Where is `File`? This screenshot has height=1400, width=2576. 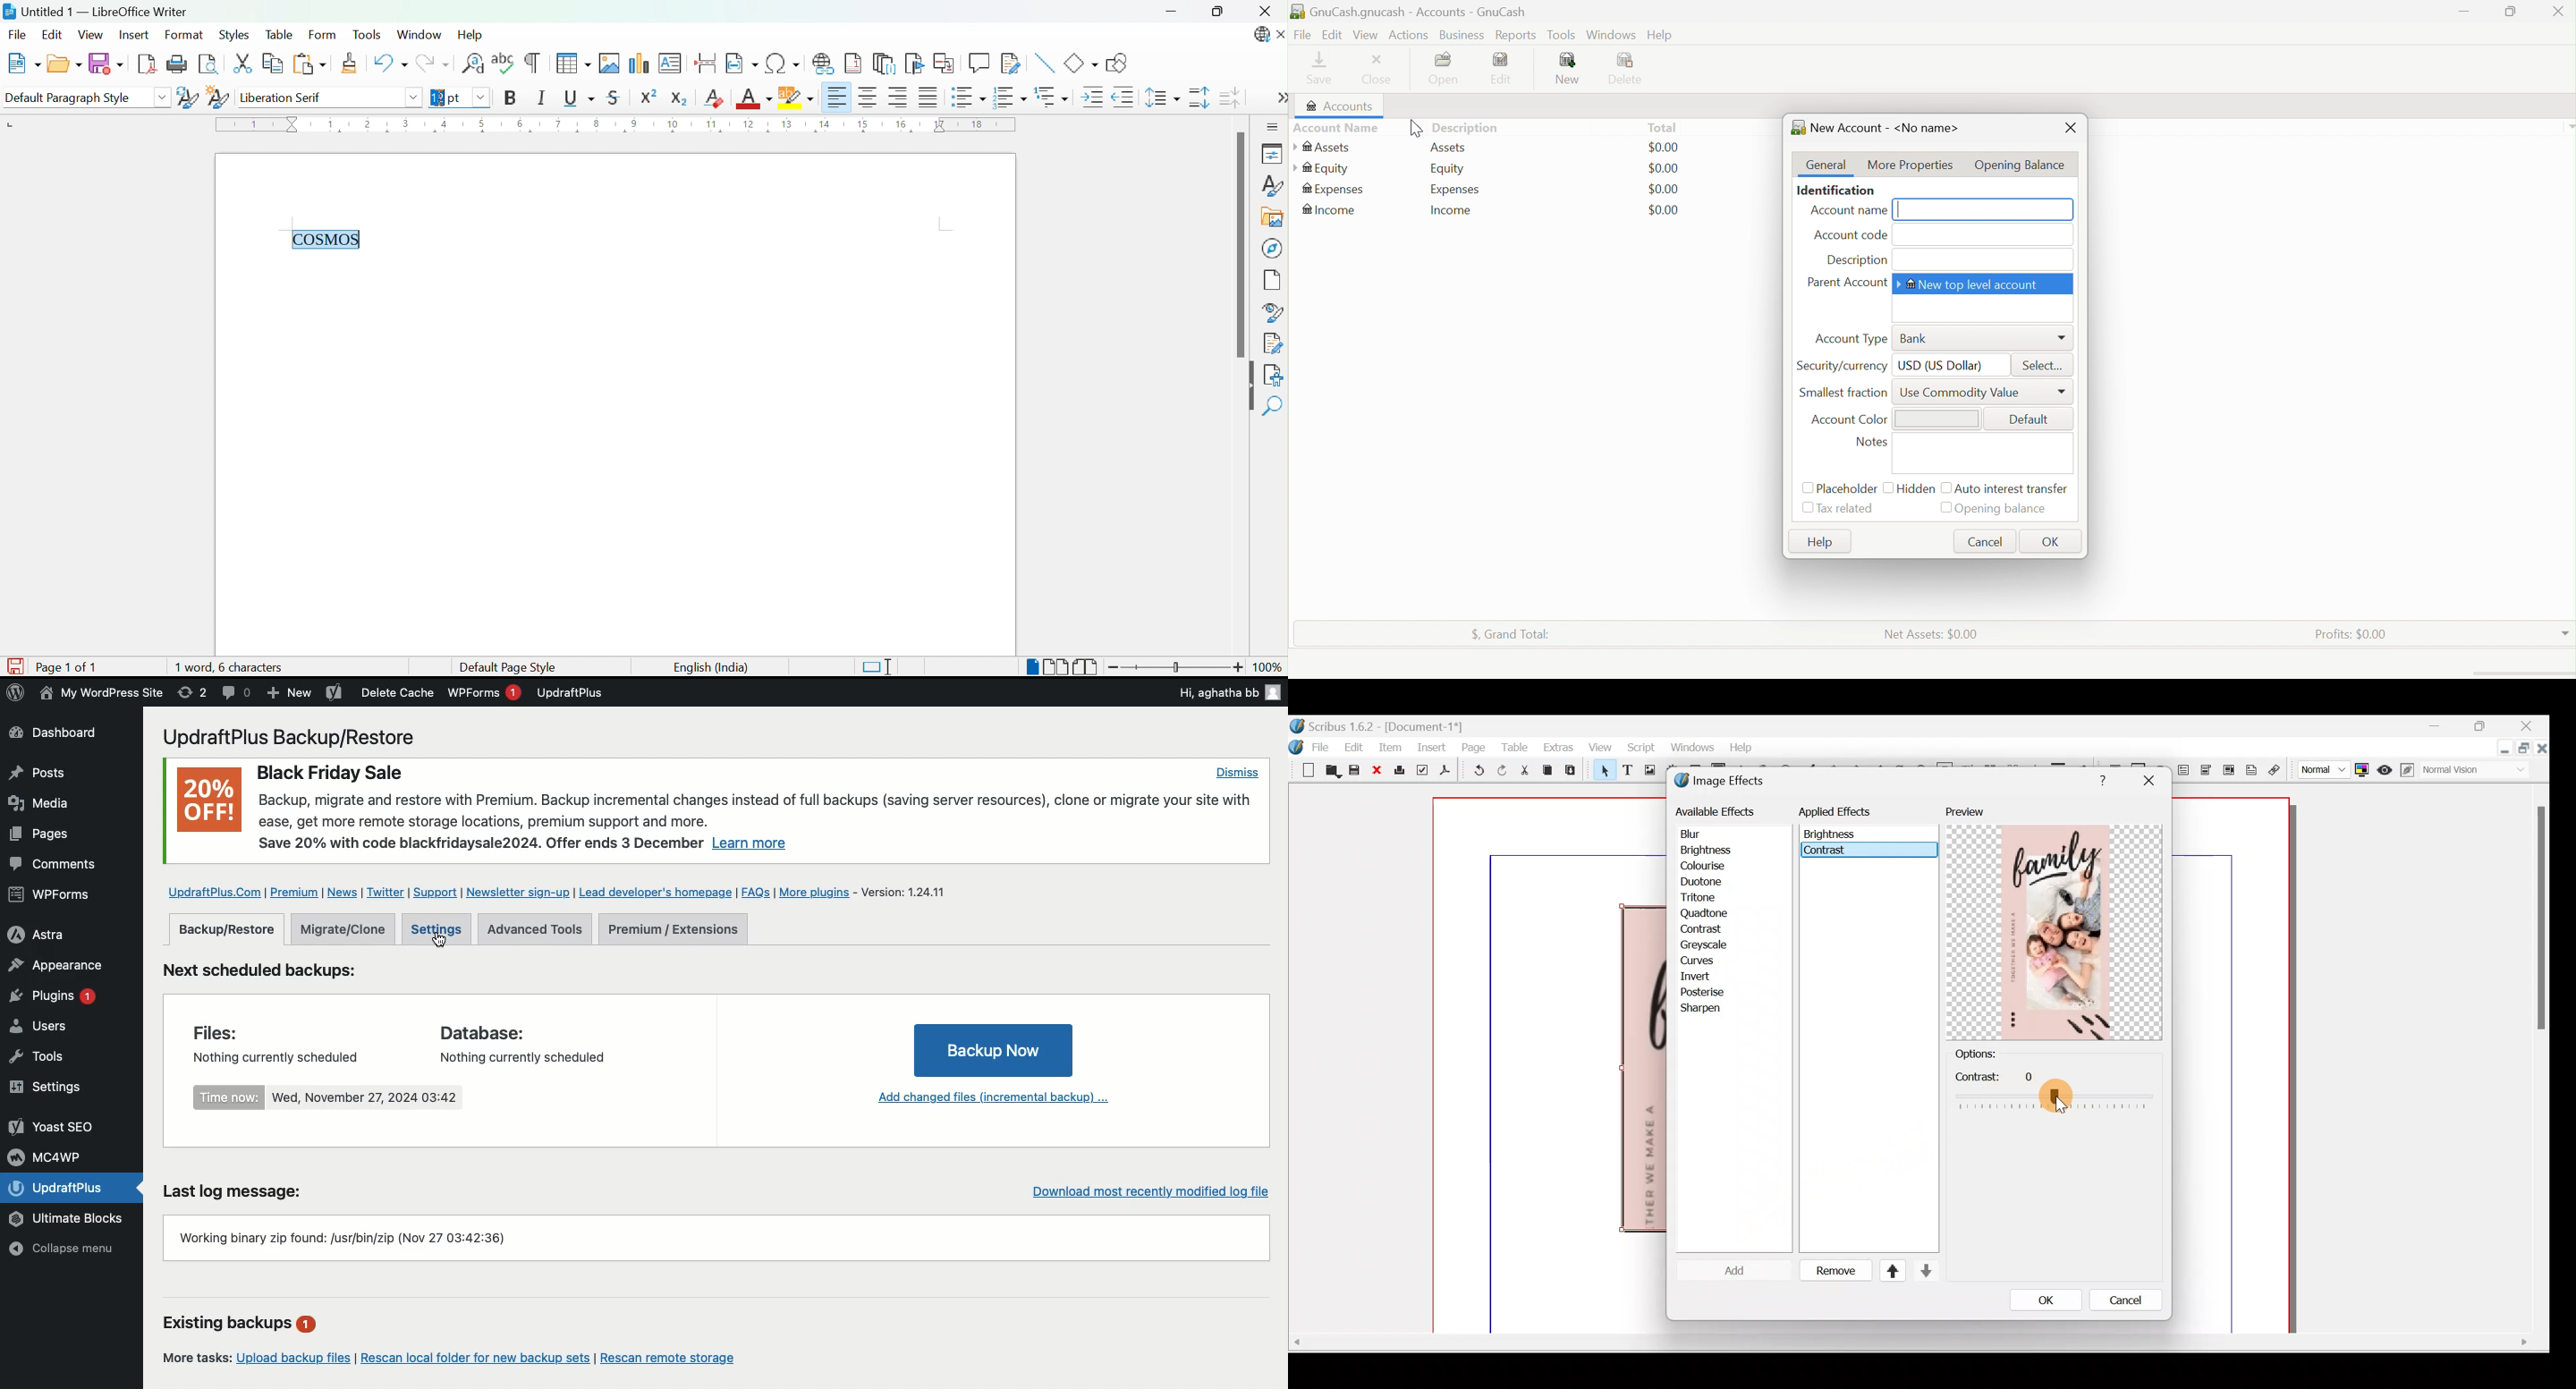
File is located at coordinates (1301, 35).